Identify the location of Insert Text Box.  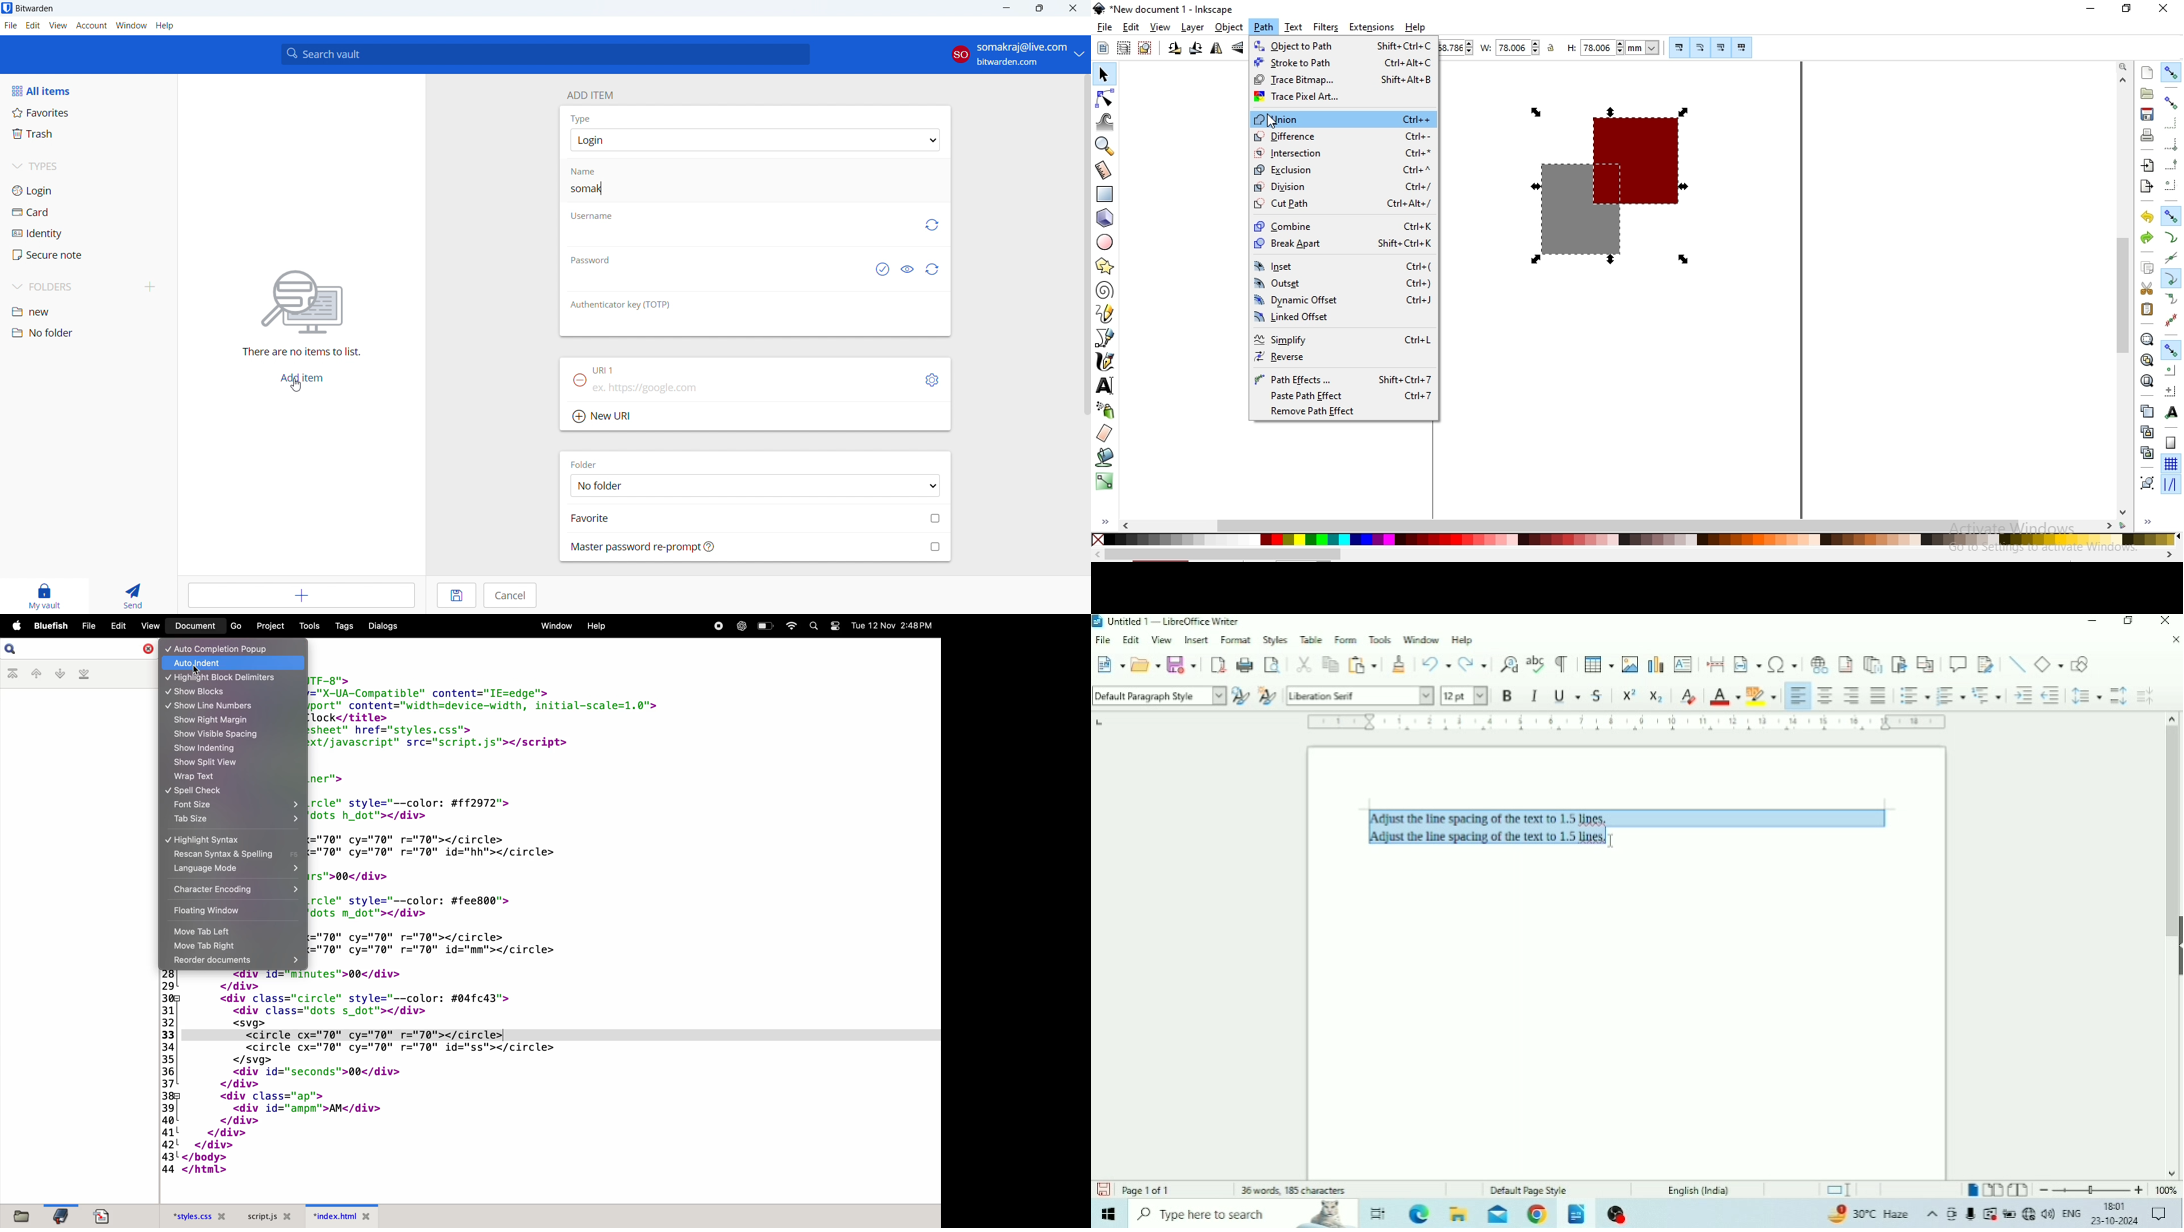
(1684, 664).